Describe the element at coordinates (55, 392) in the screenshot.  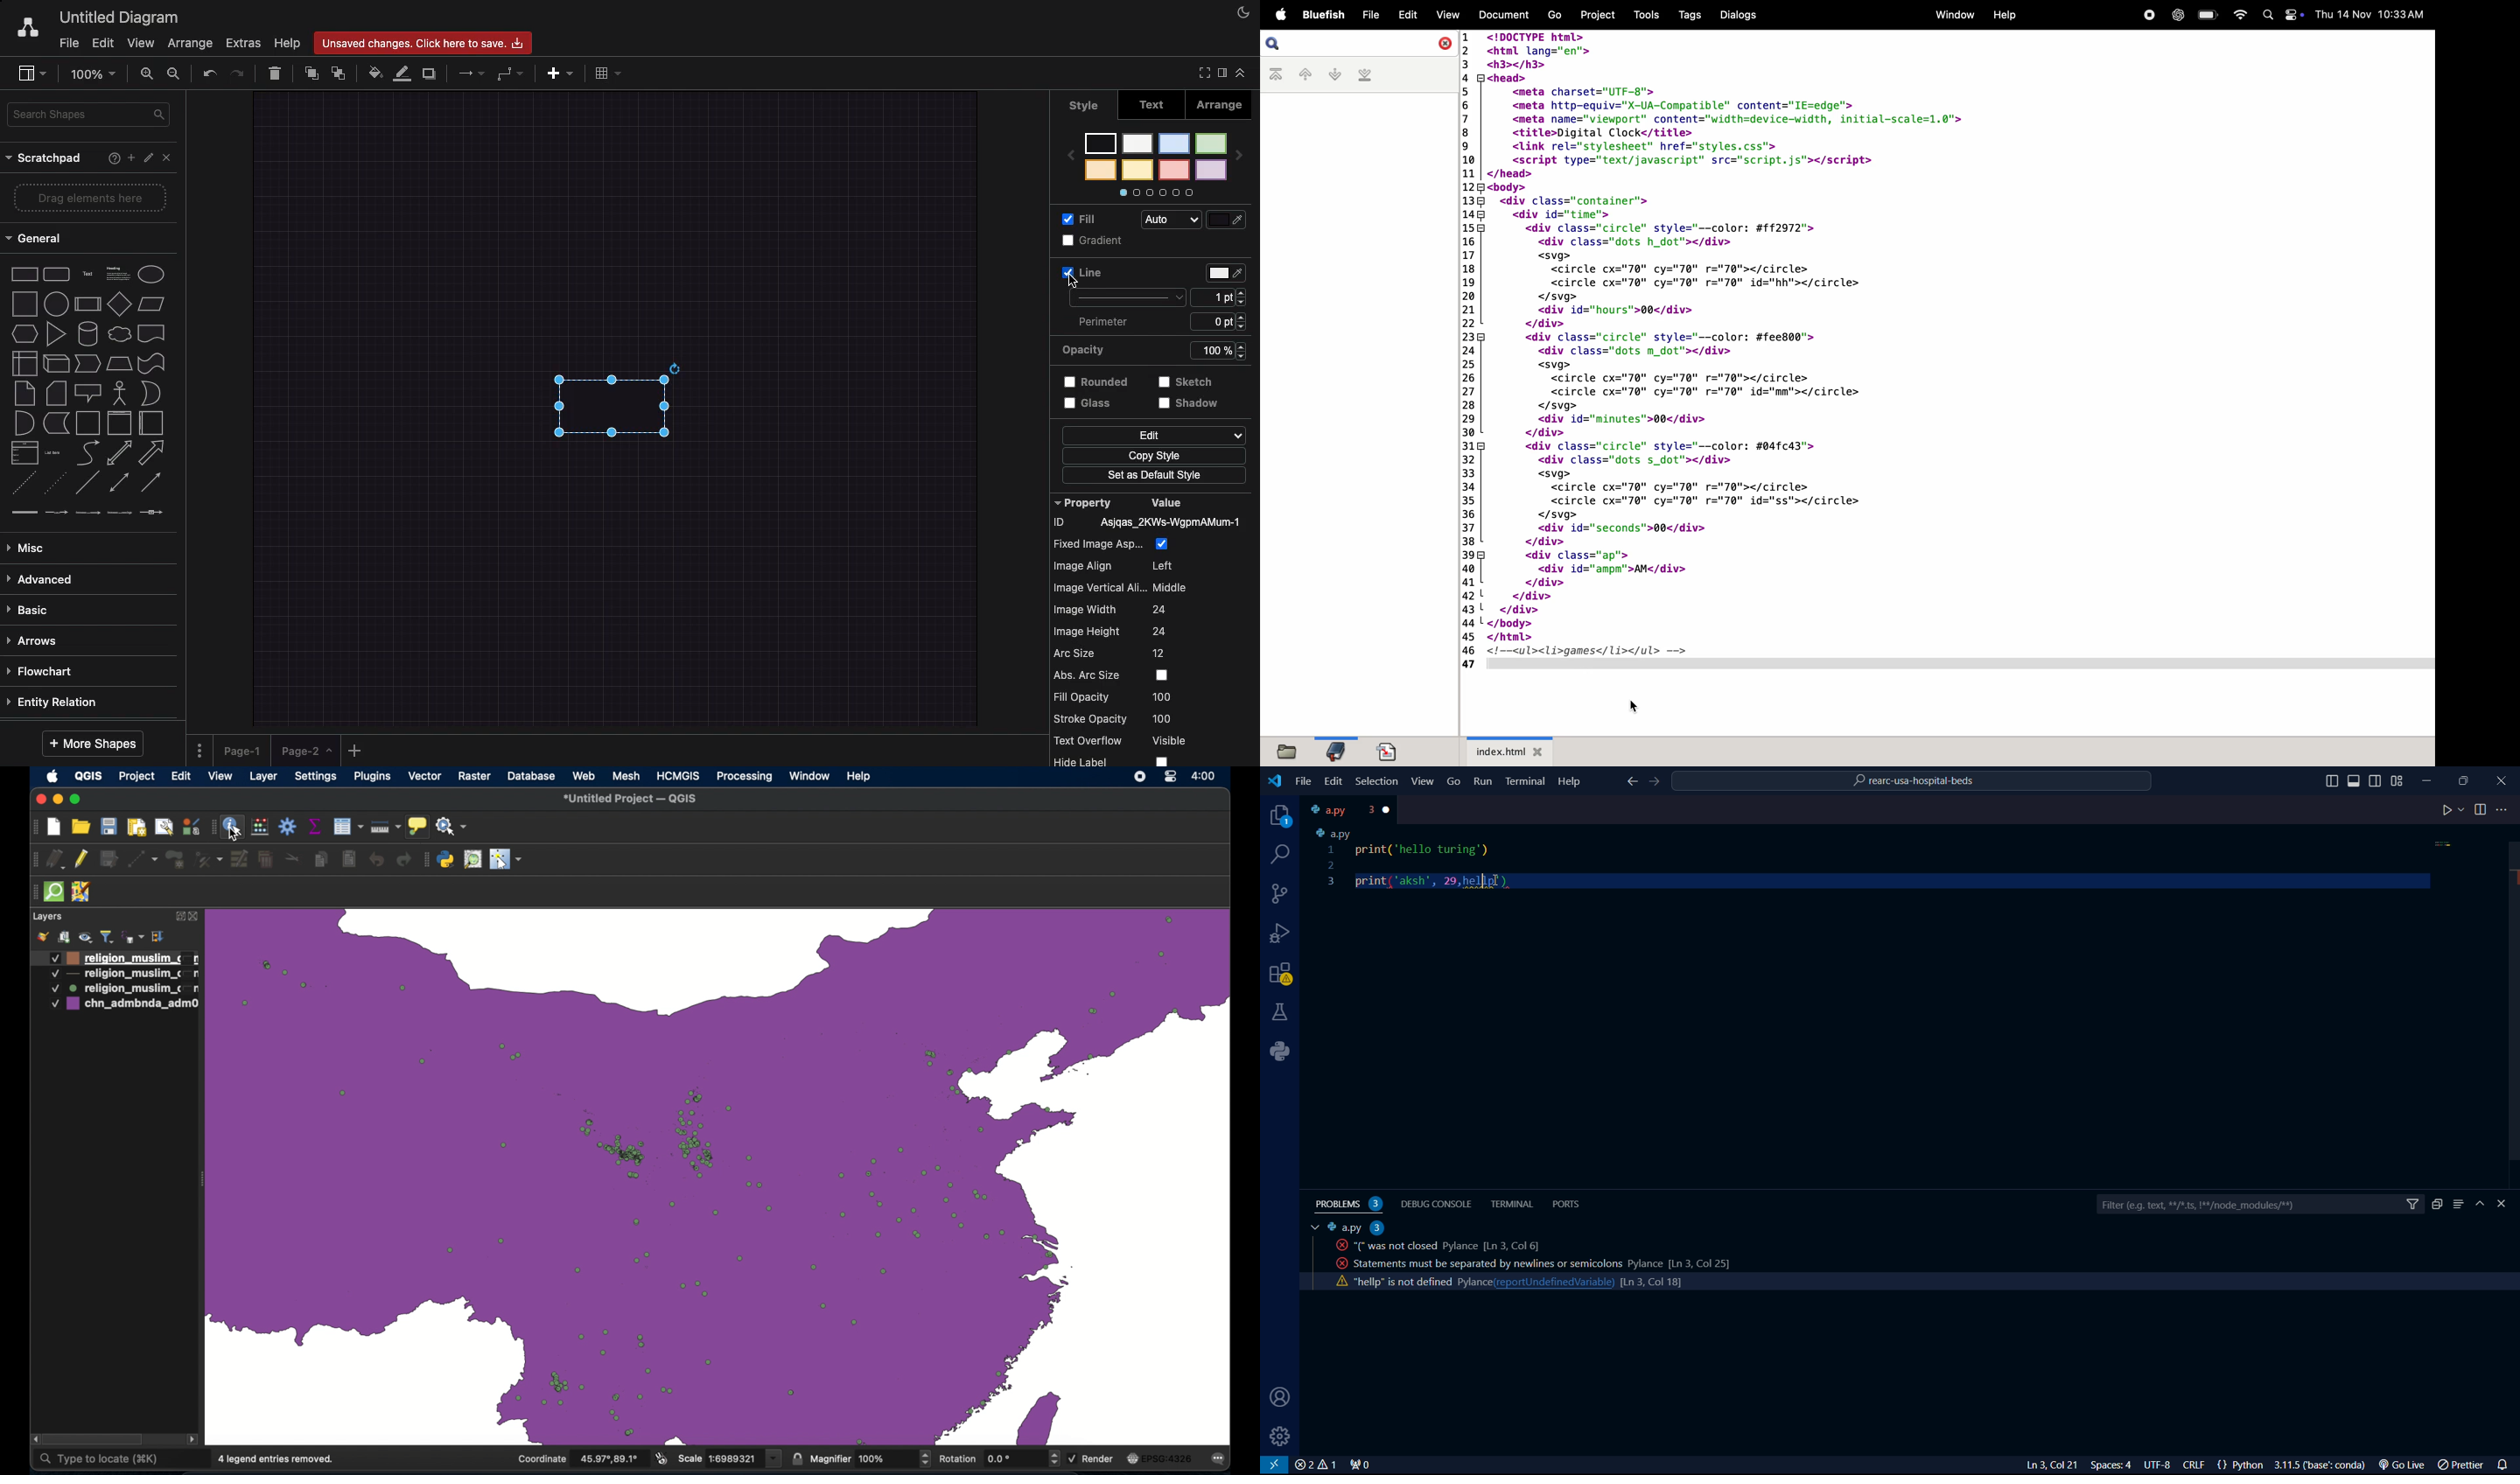
I see `card` at that location.